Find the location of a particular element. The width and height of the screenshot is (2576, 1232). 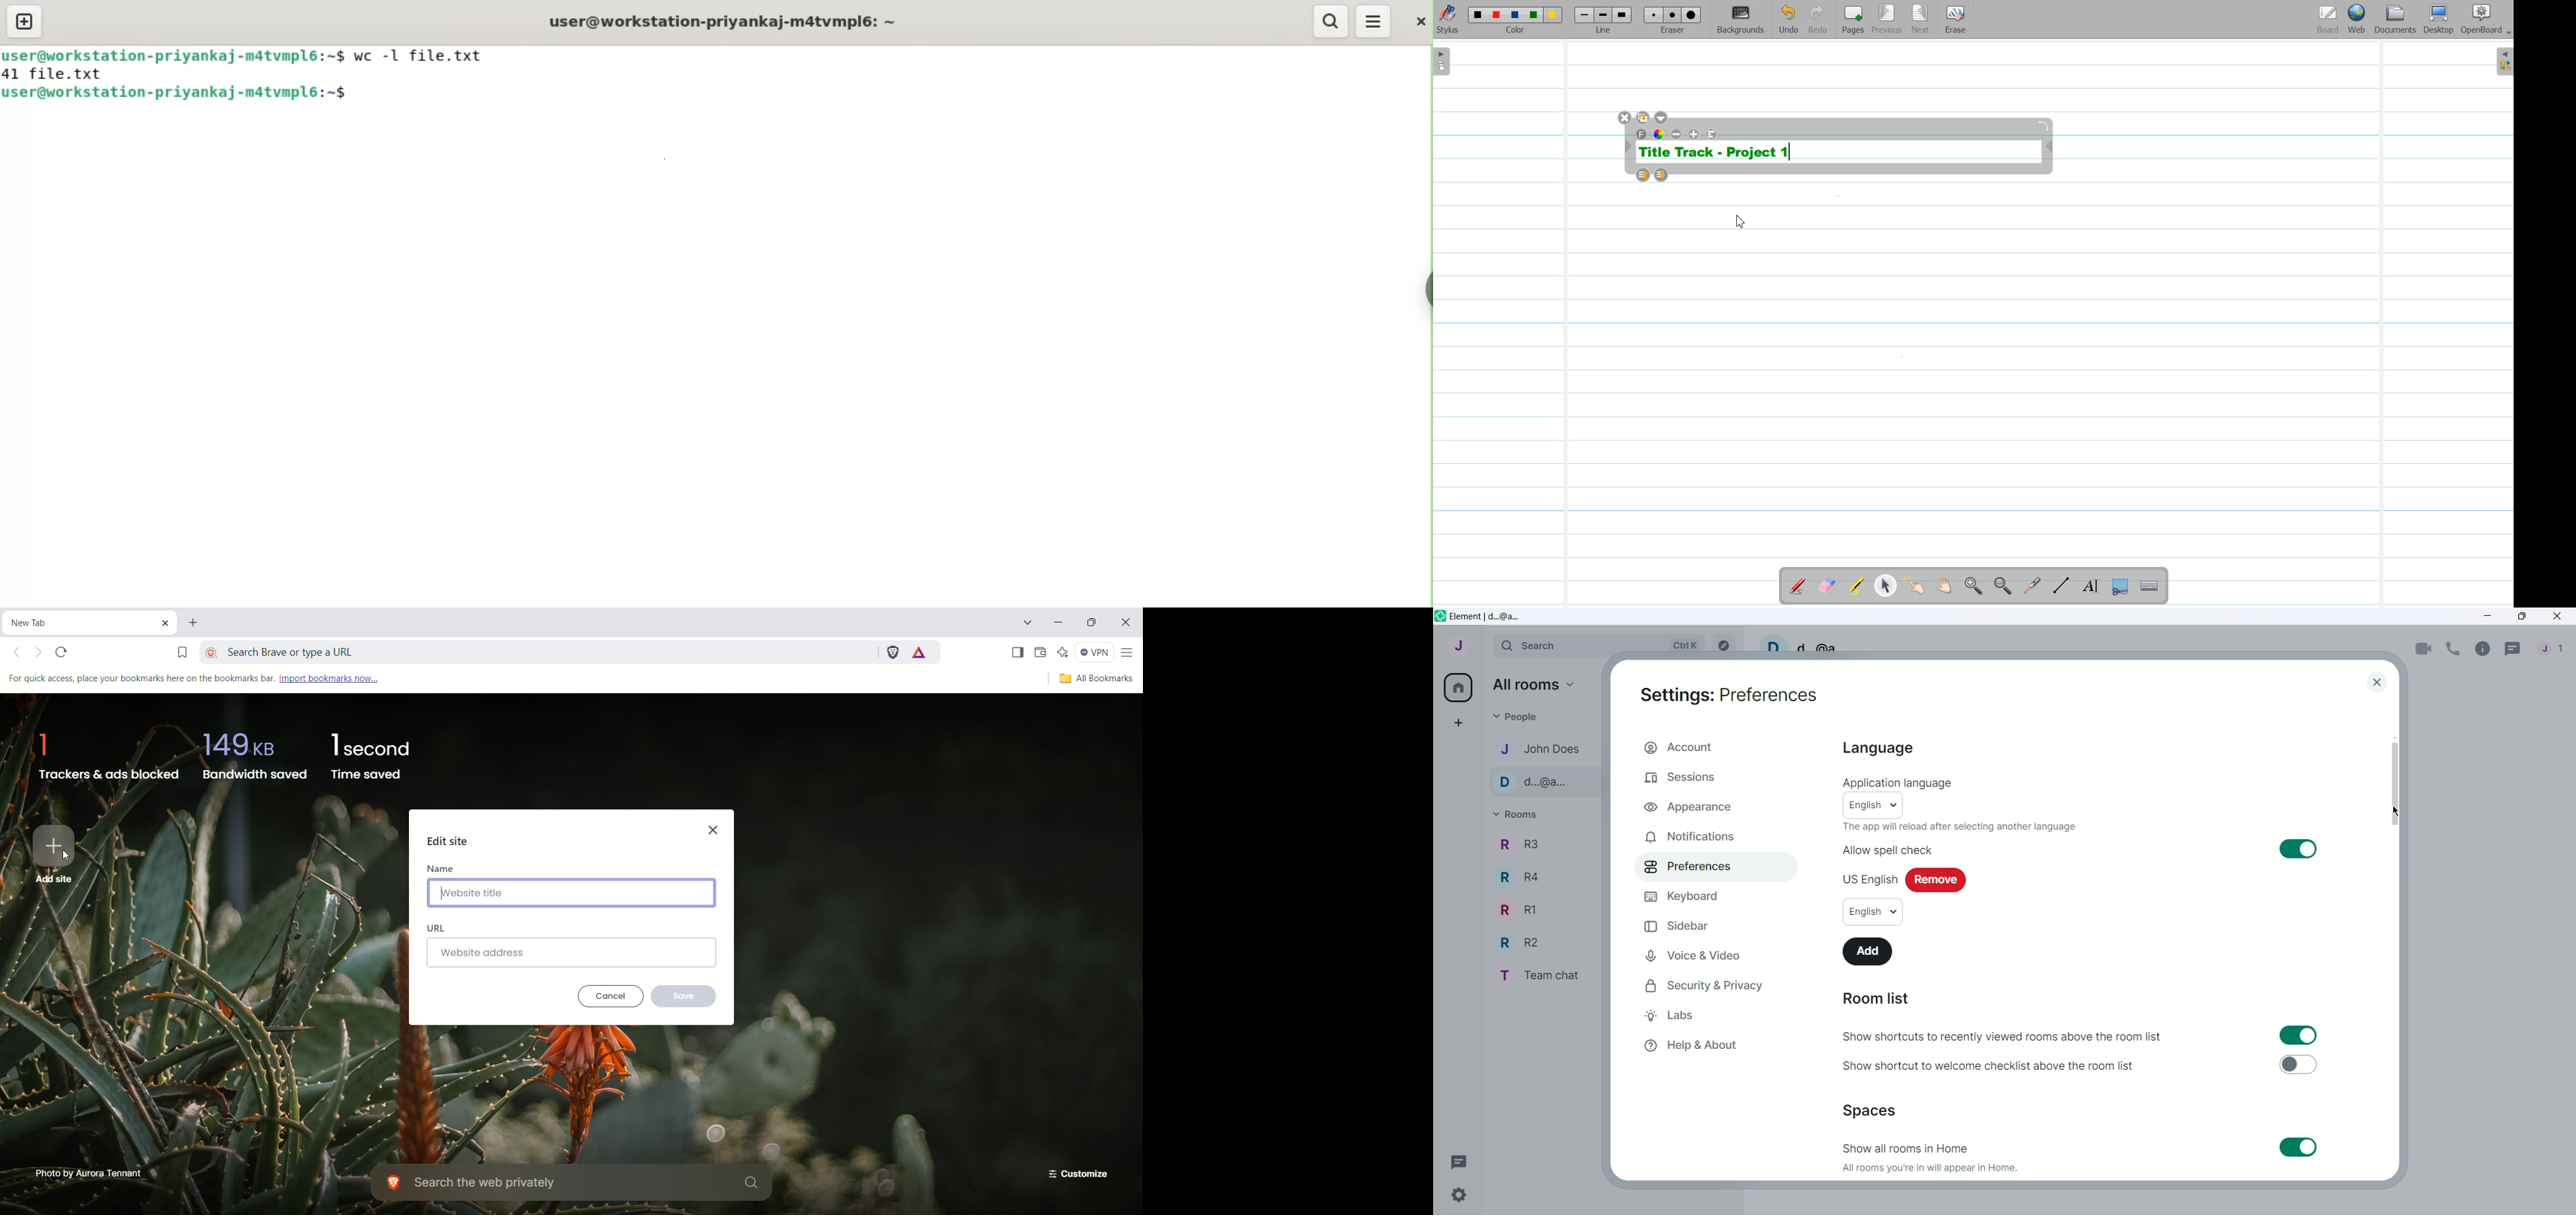

Click to go back,  hold to see history is located at coordinates (21, 654).